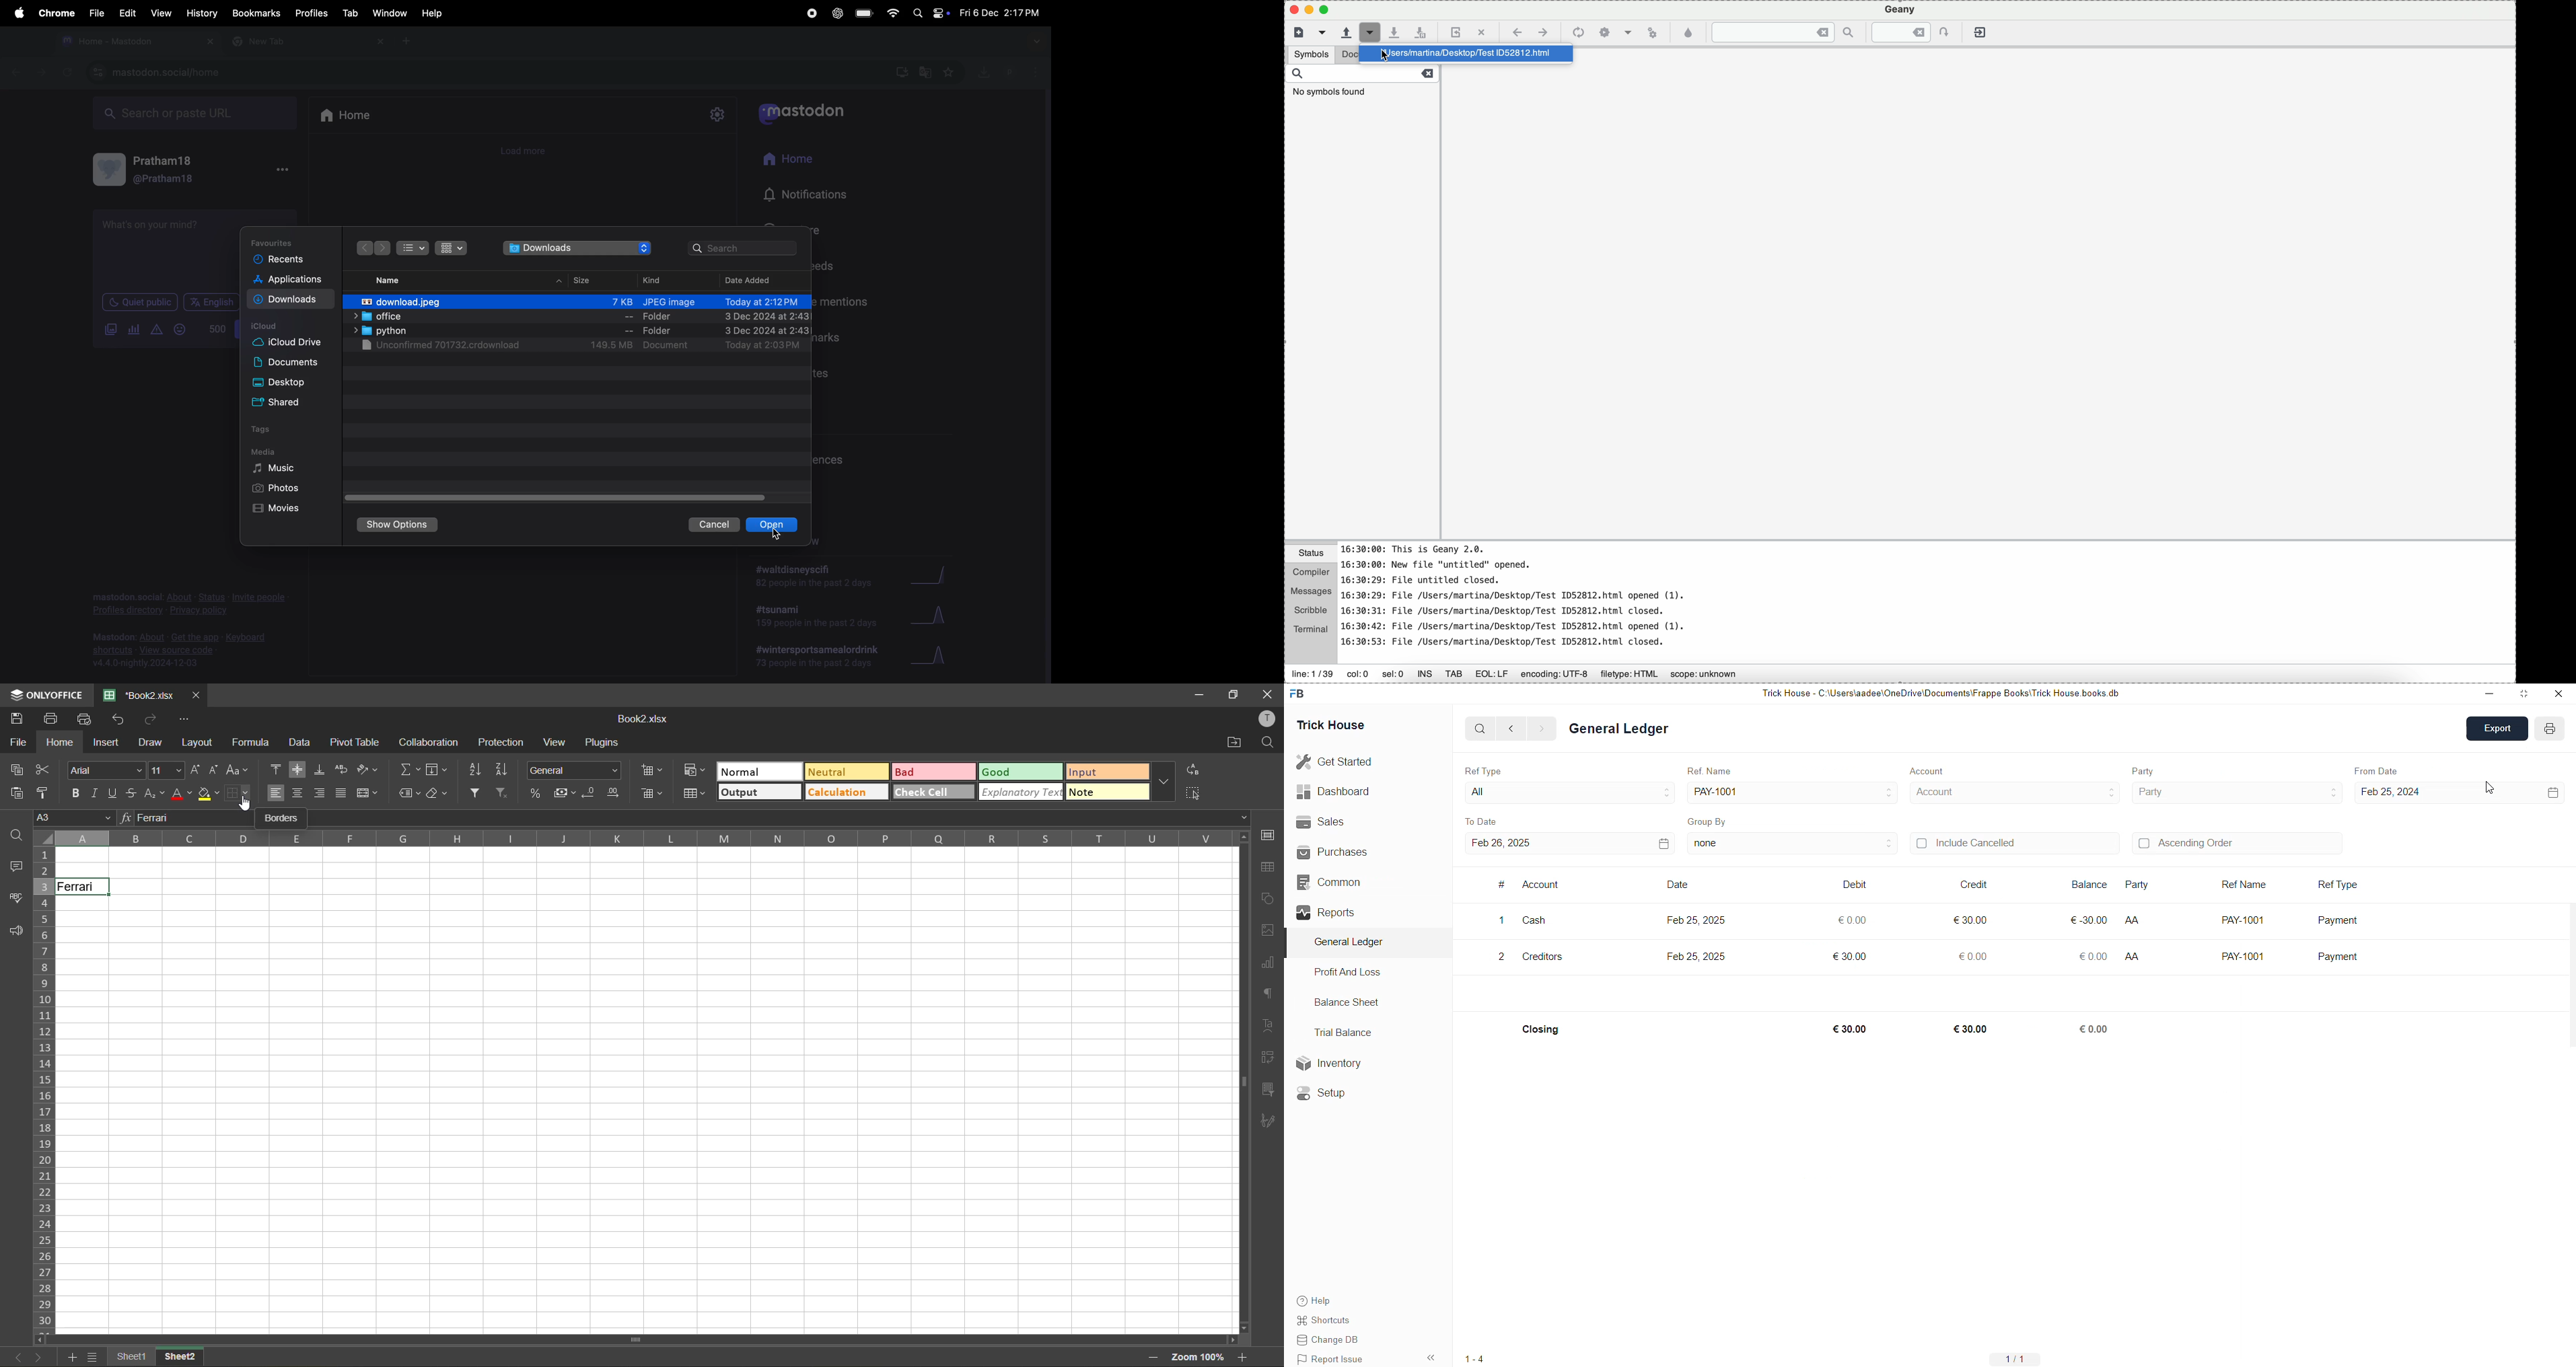 The height and width of the screenshot is (1372, 2576). Describe the element at coordinates (1974, 884) in the screenshot. I see `Credit` at that location.